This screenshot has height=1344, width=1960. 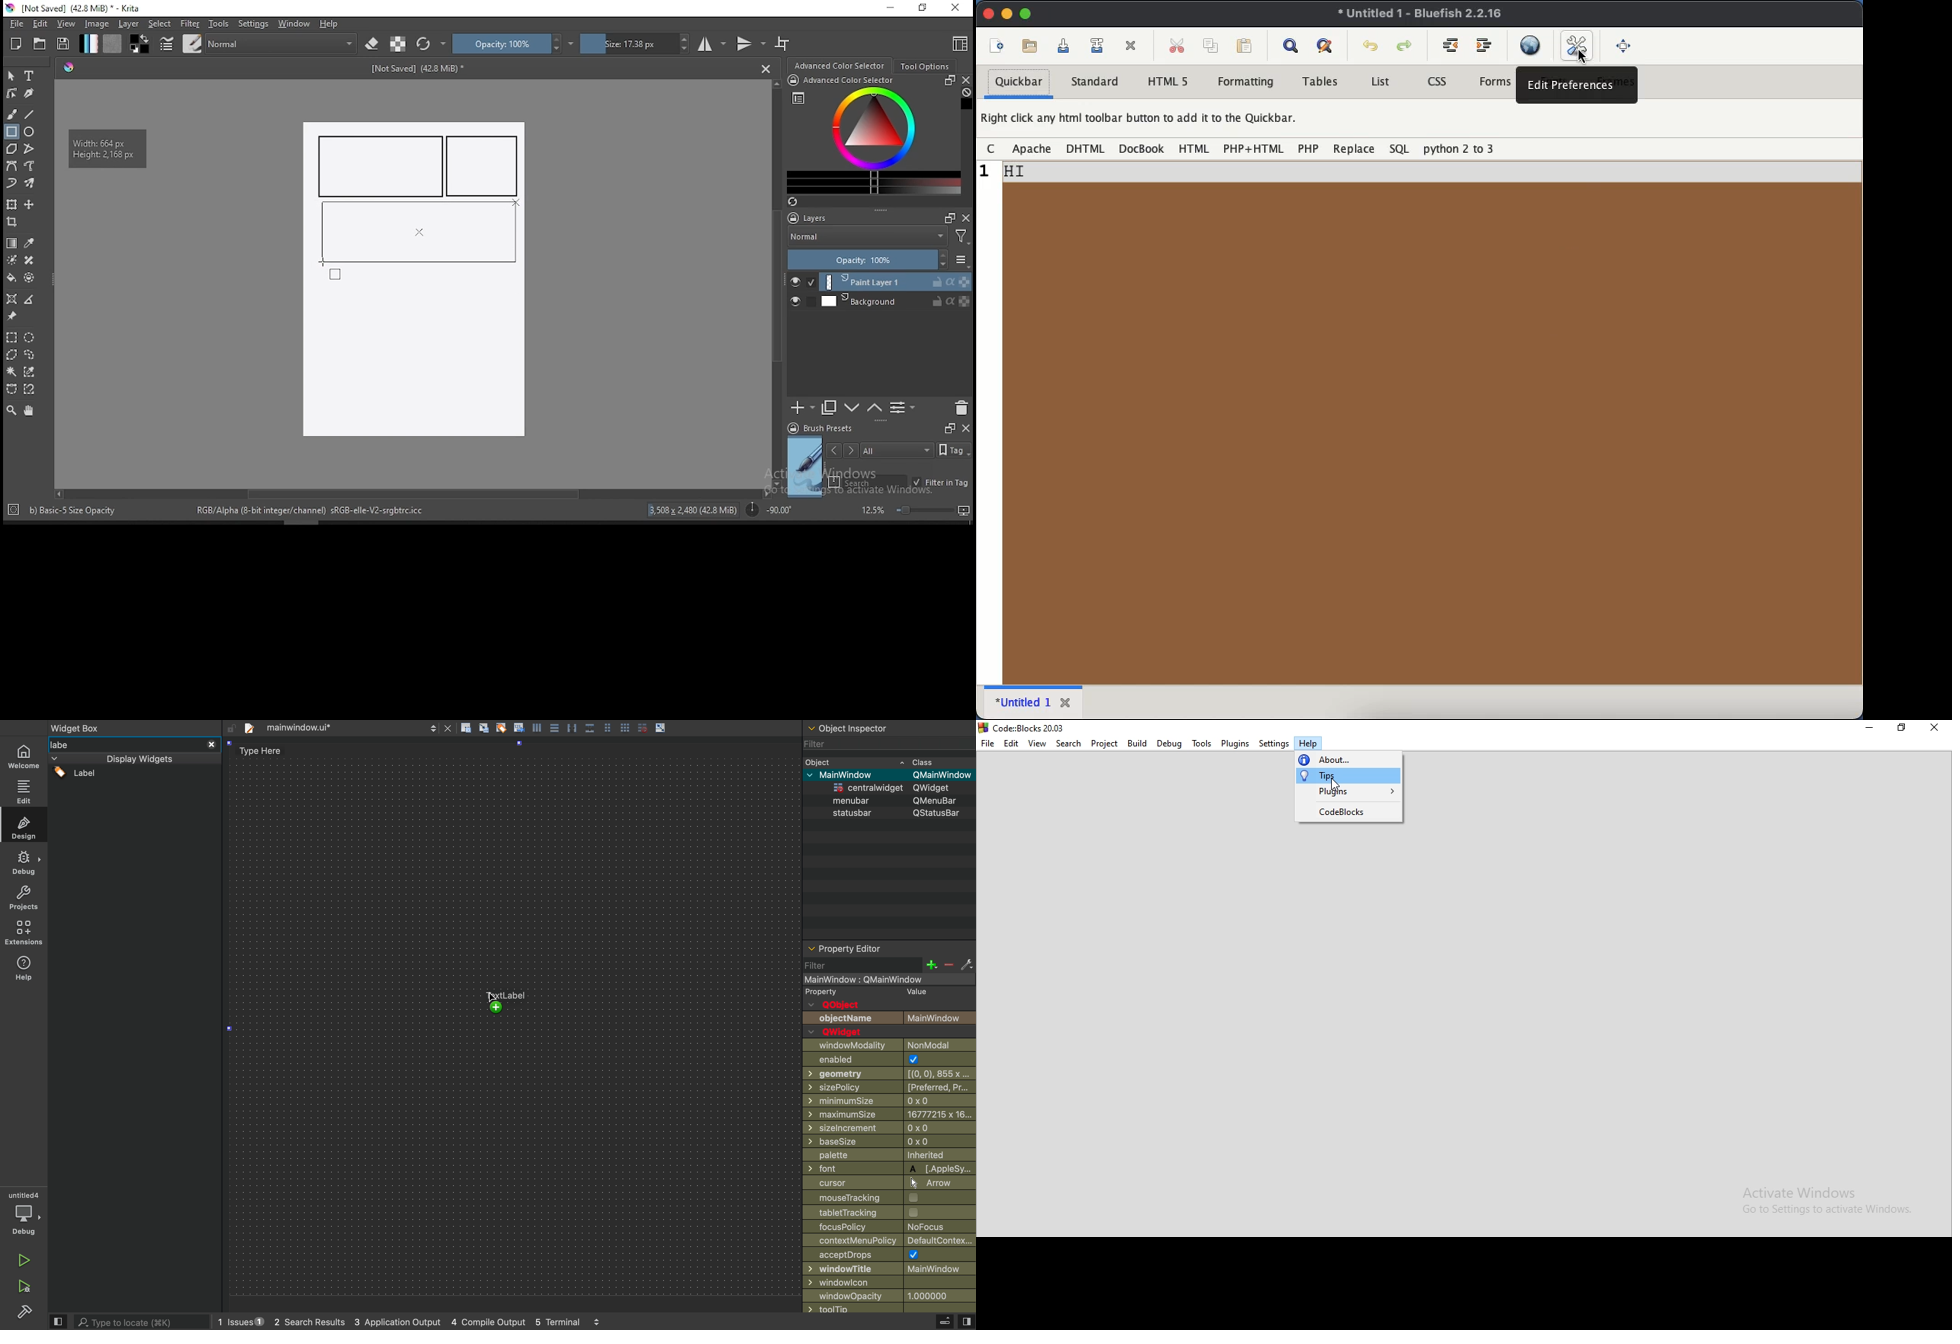 What do you see at coordinates (888, 761) in the screenshot?
I see `object` at bounding box center [888, 761].